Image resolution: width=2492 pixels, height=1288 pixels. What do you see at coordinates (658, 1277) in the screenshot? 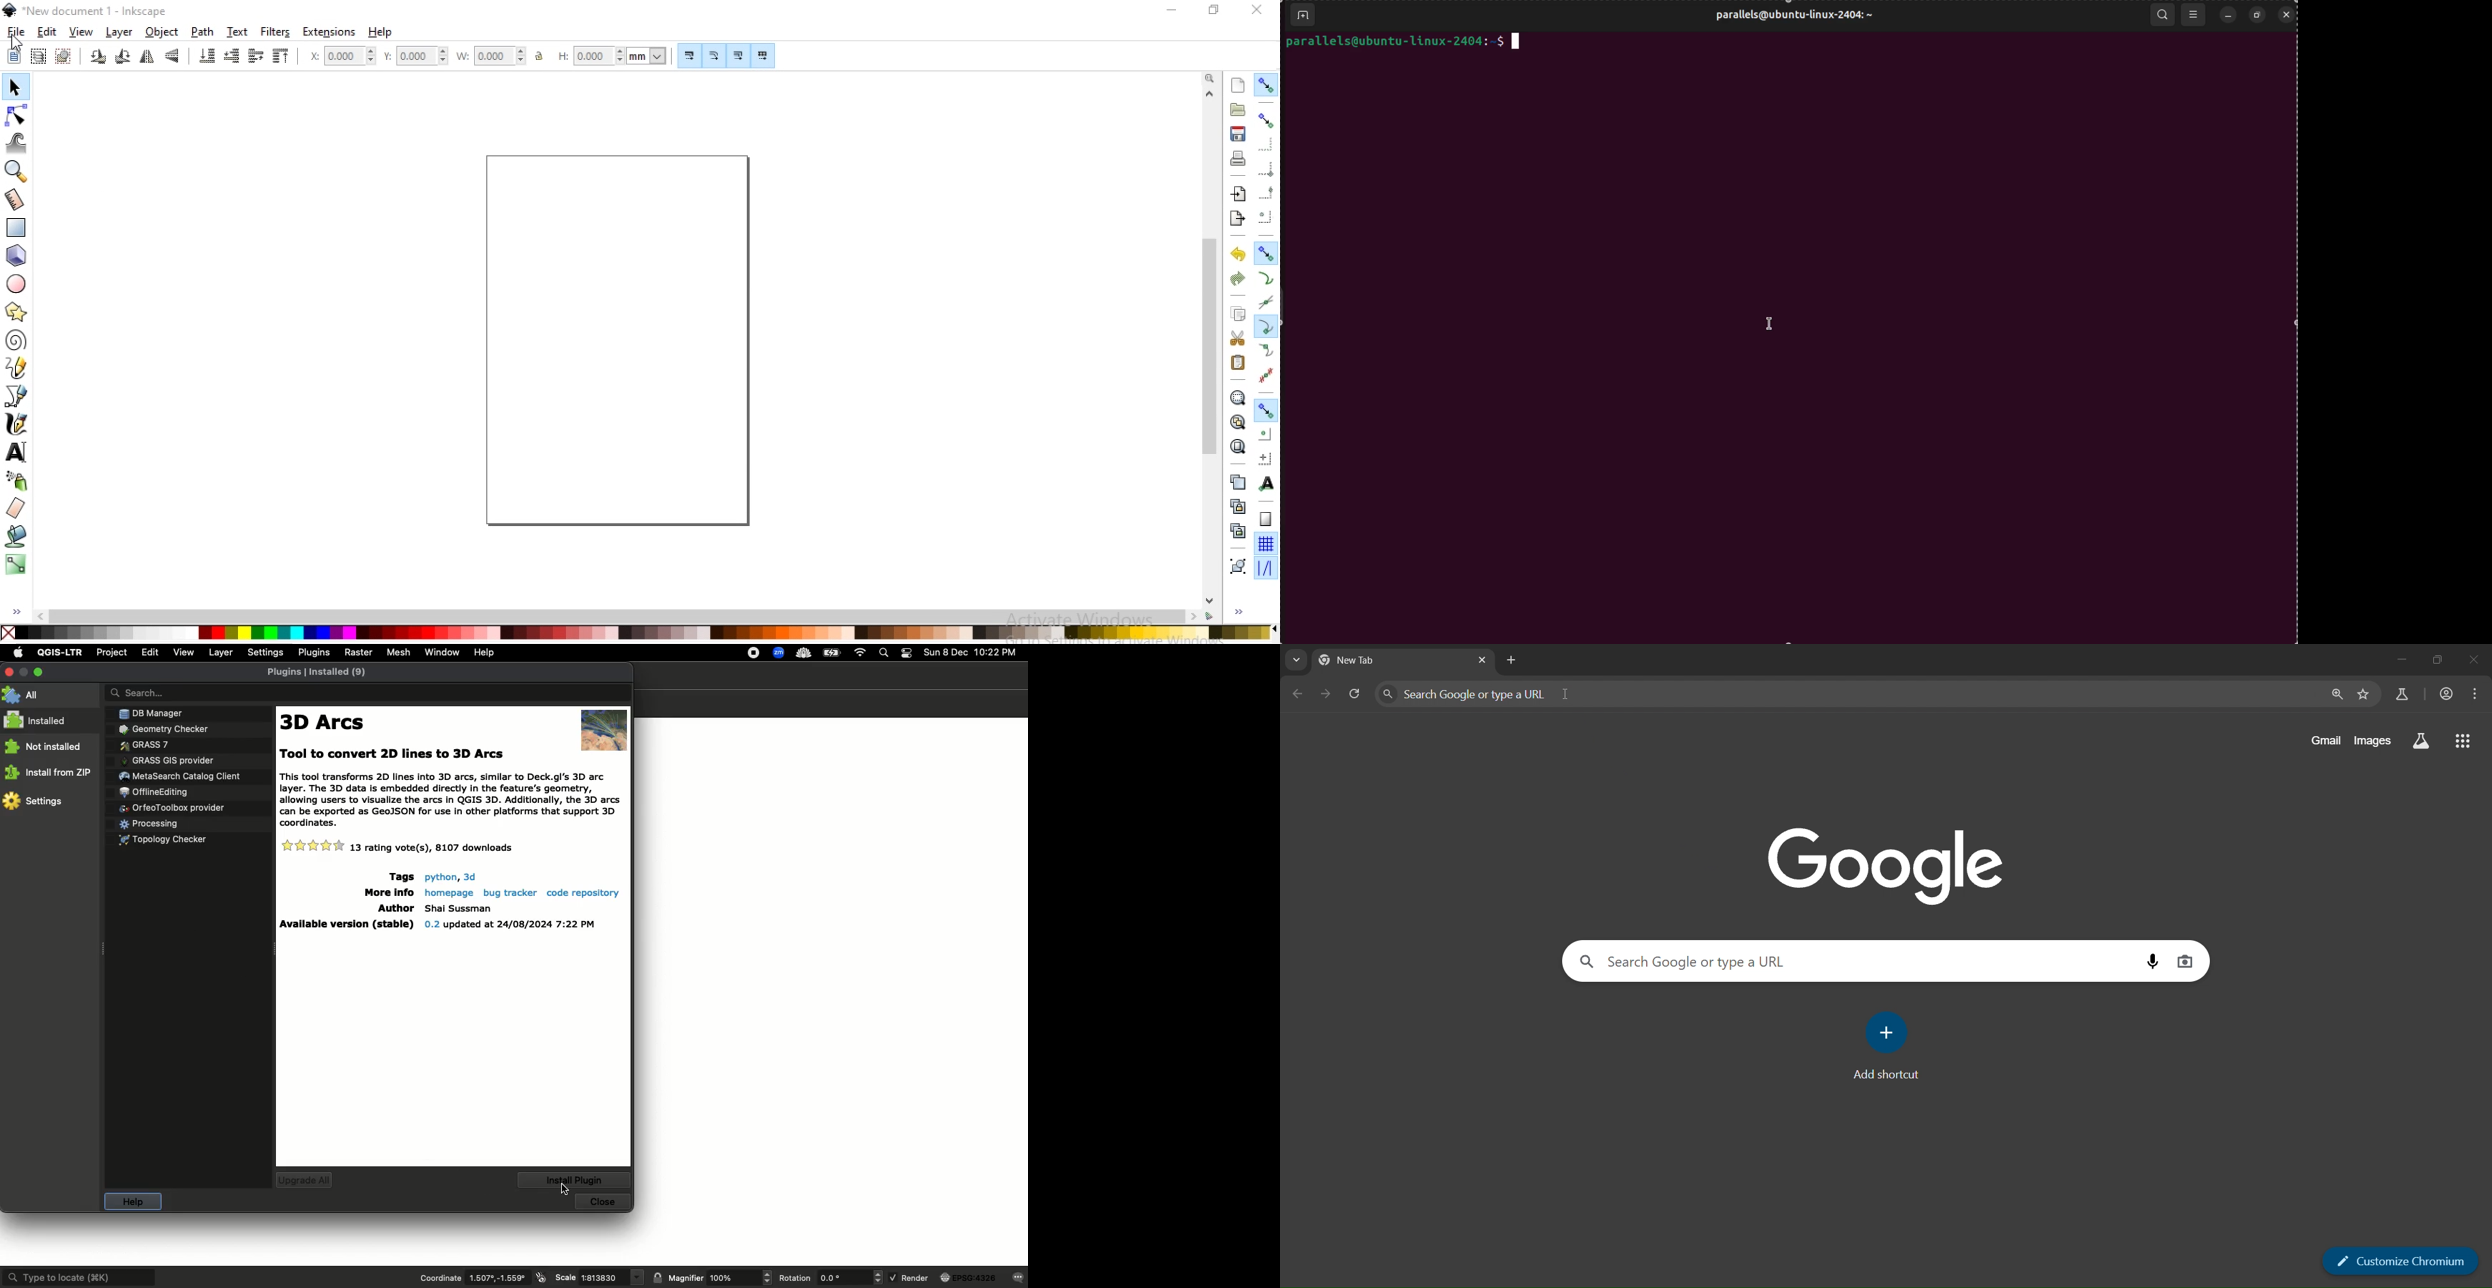
I see `lock` at bounding box center [658, 1277].